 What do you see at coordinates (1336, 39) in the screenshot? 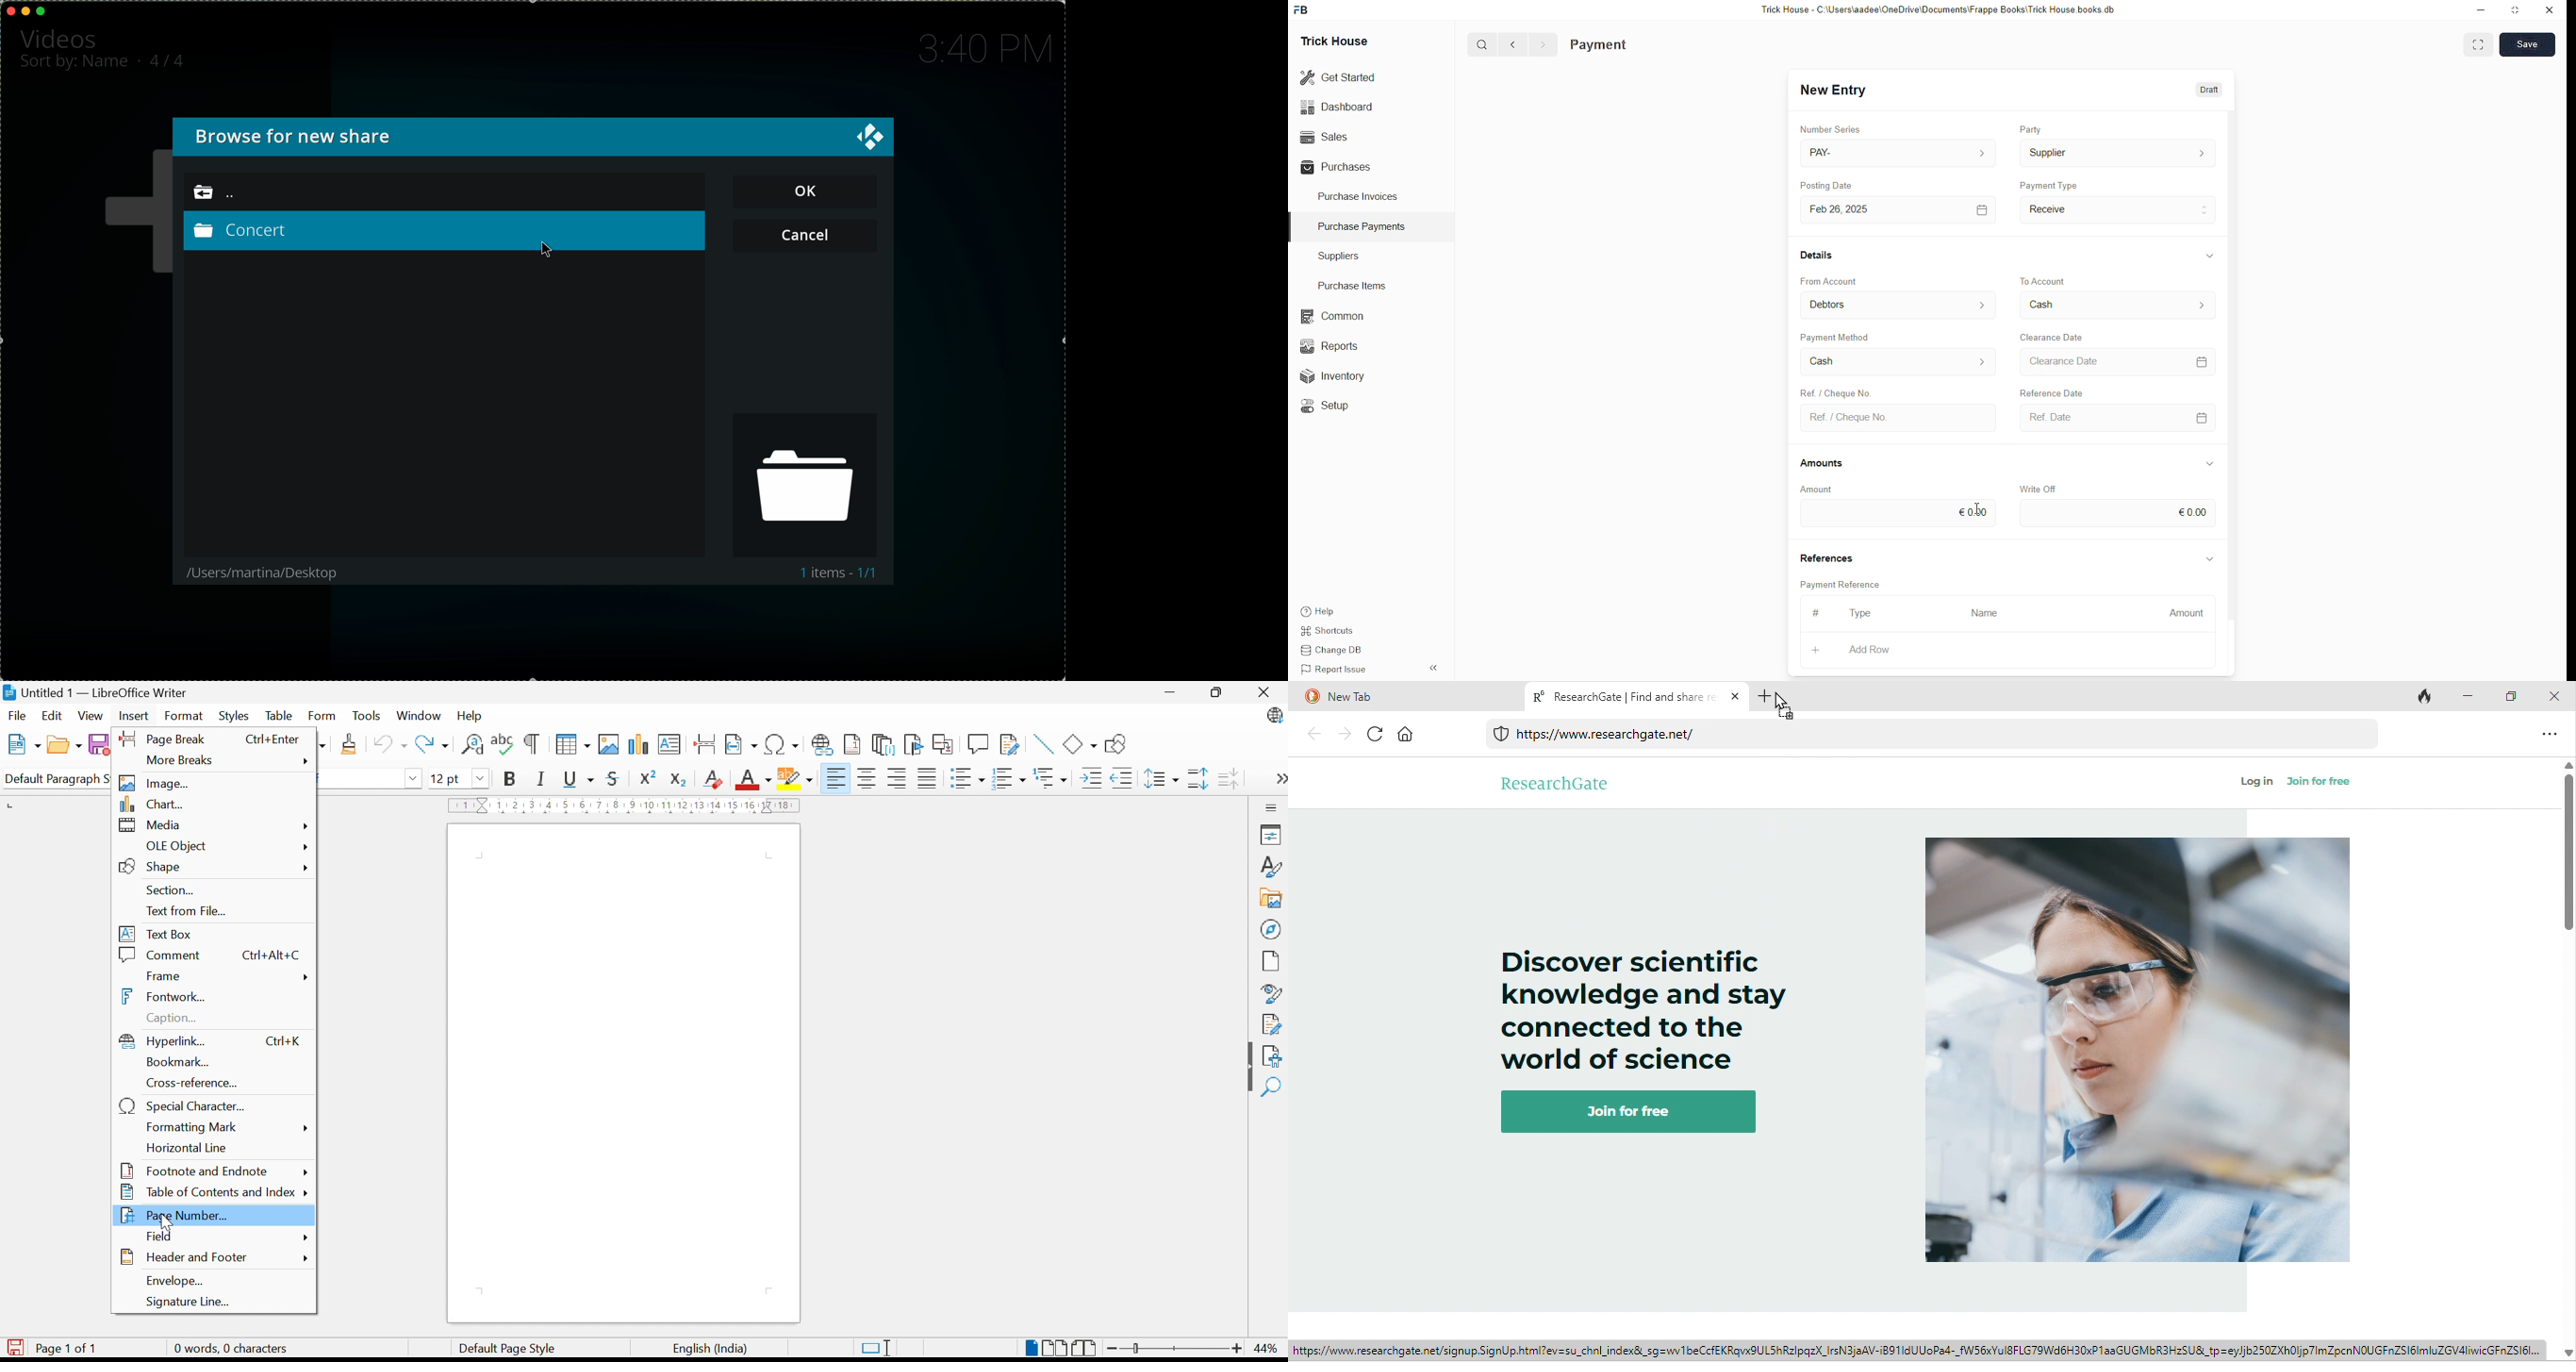
I see `Trick House` at bounding box center [1336, 39].